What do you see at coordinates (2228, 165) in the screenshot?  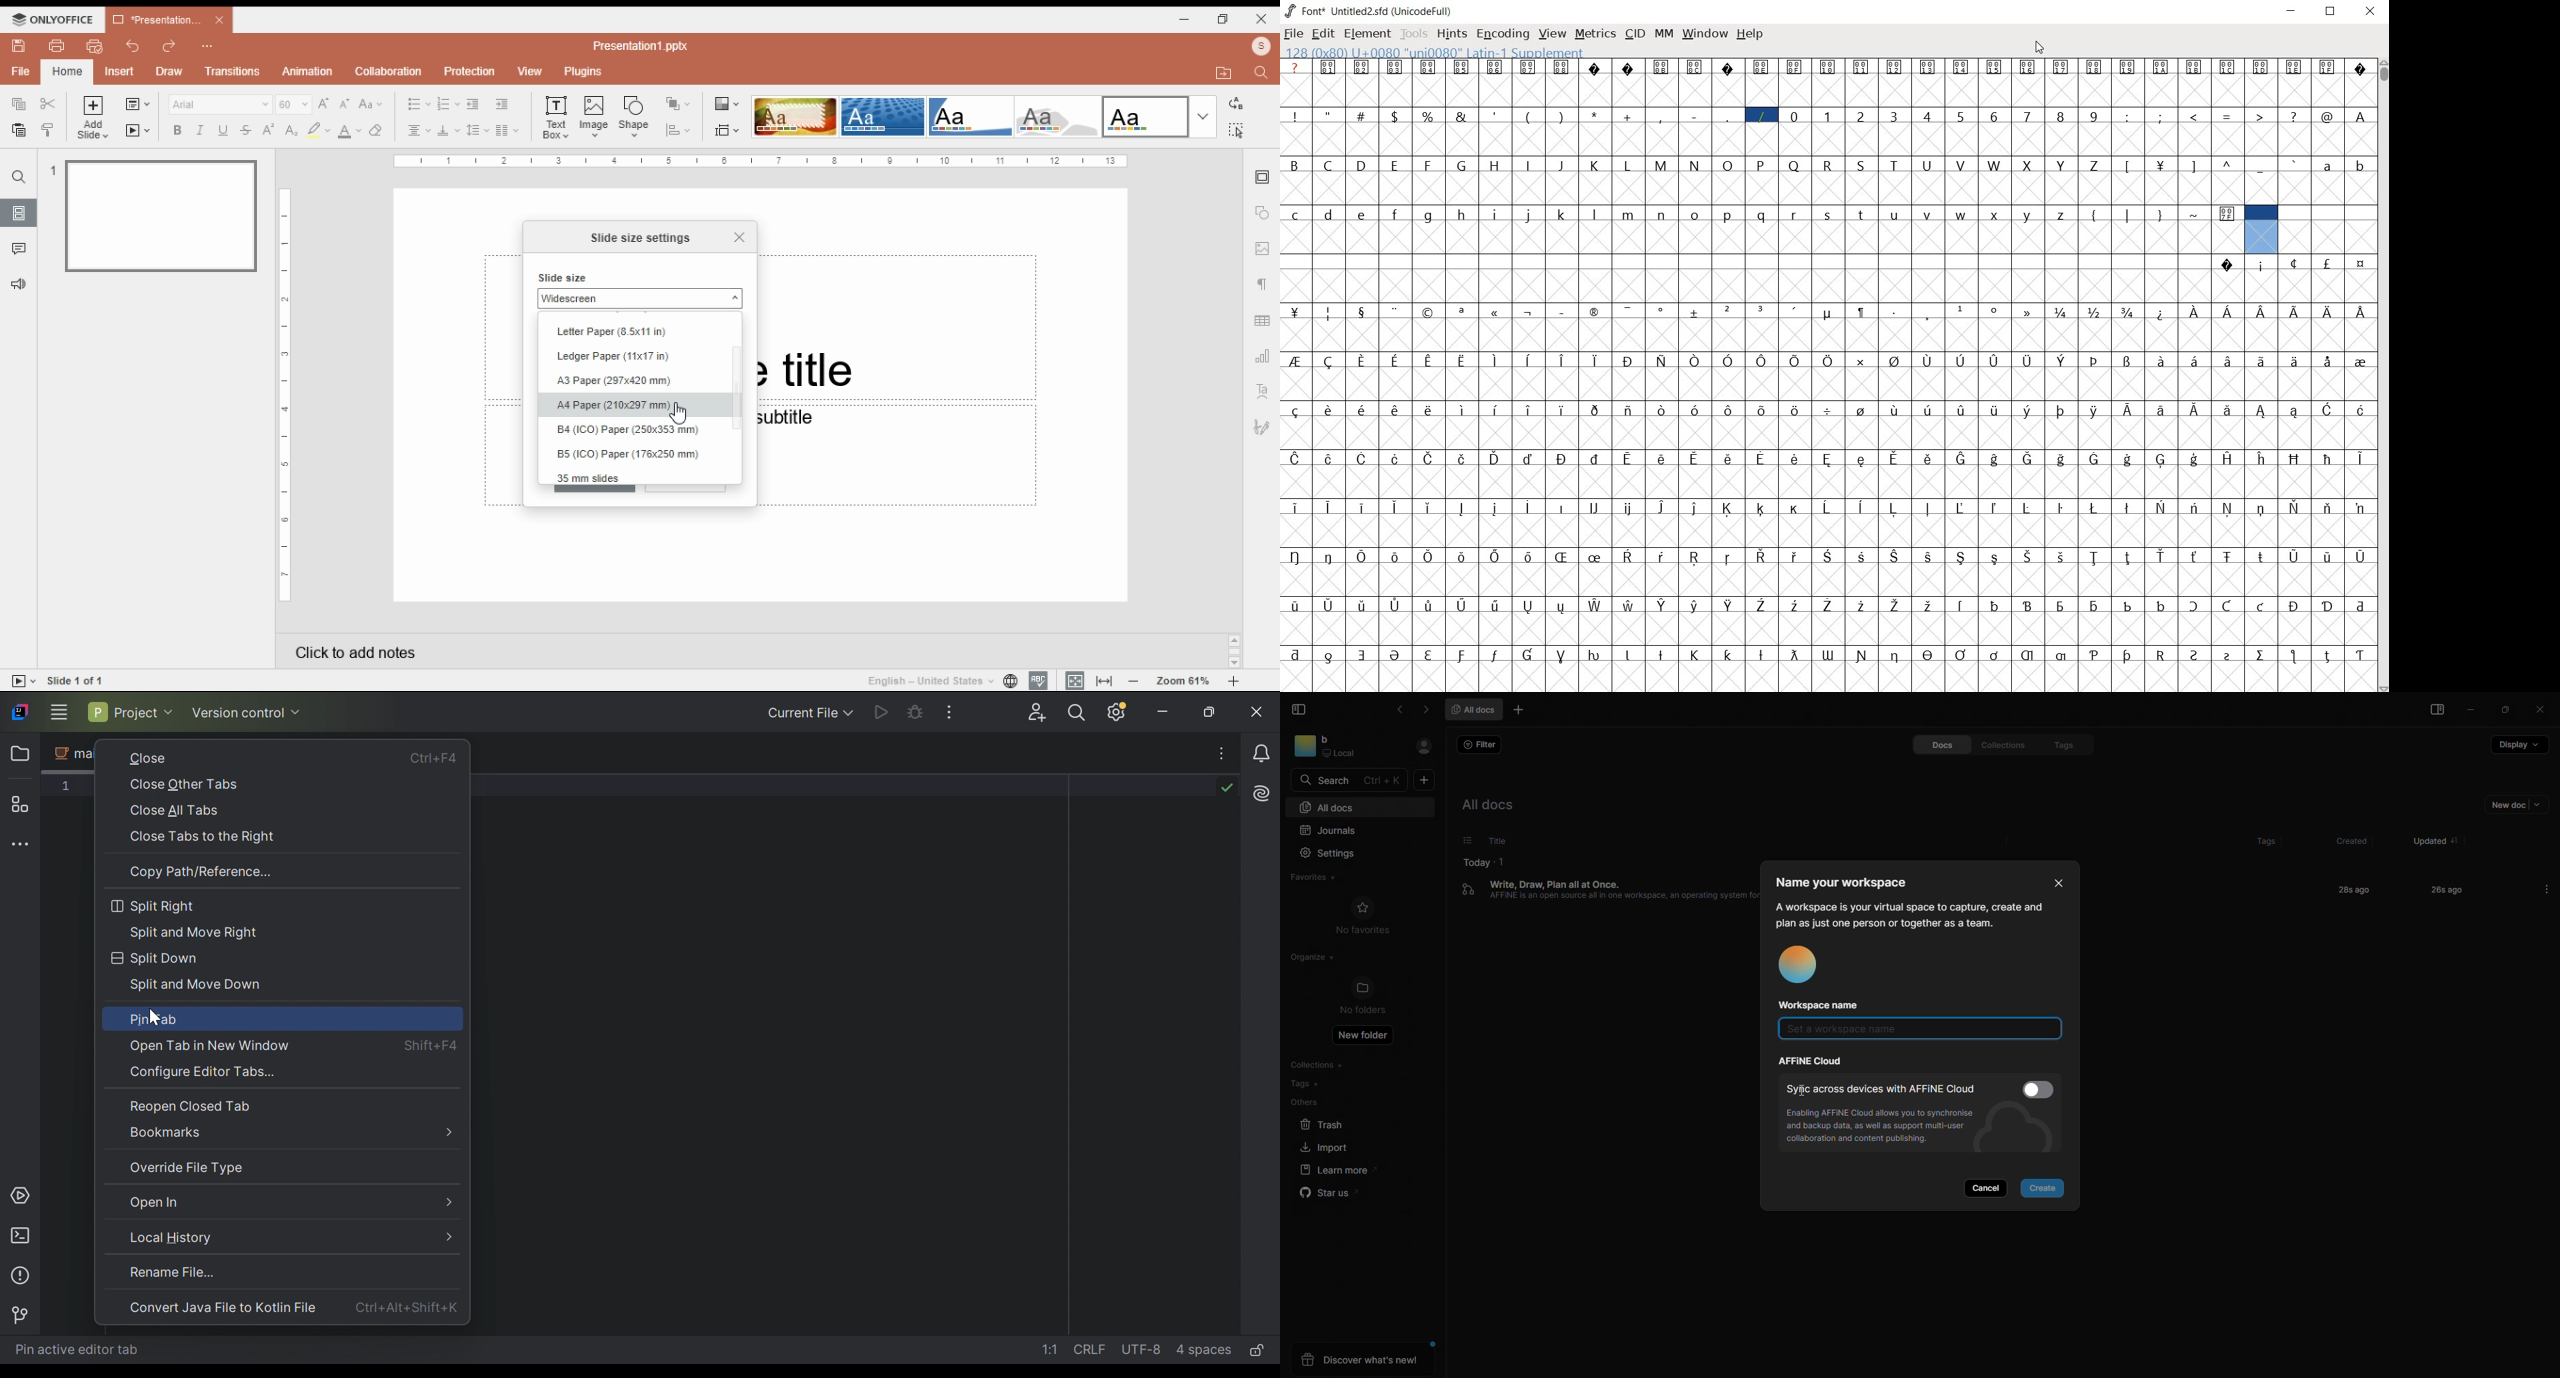 I see `^` at bounding box center [2228, 165].